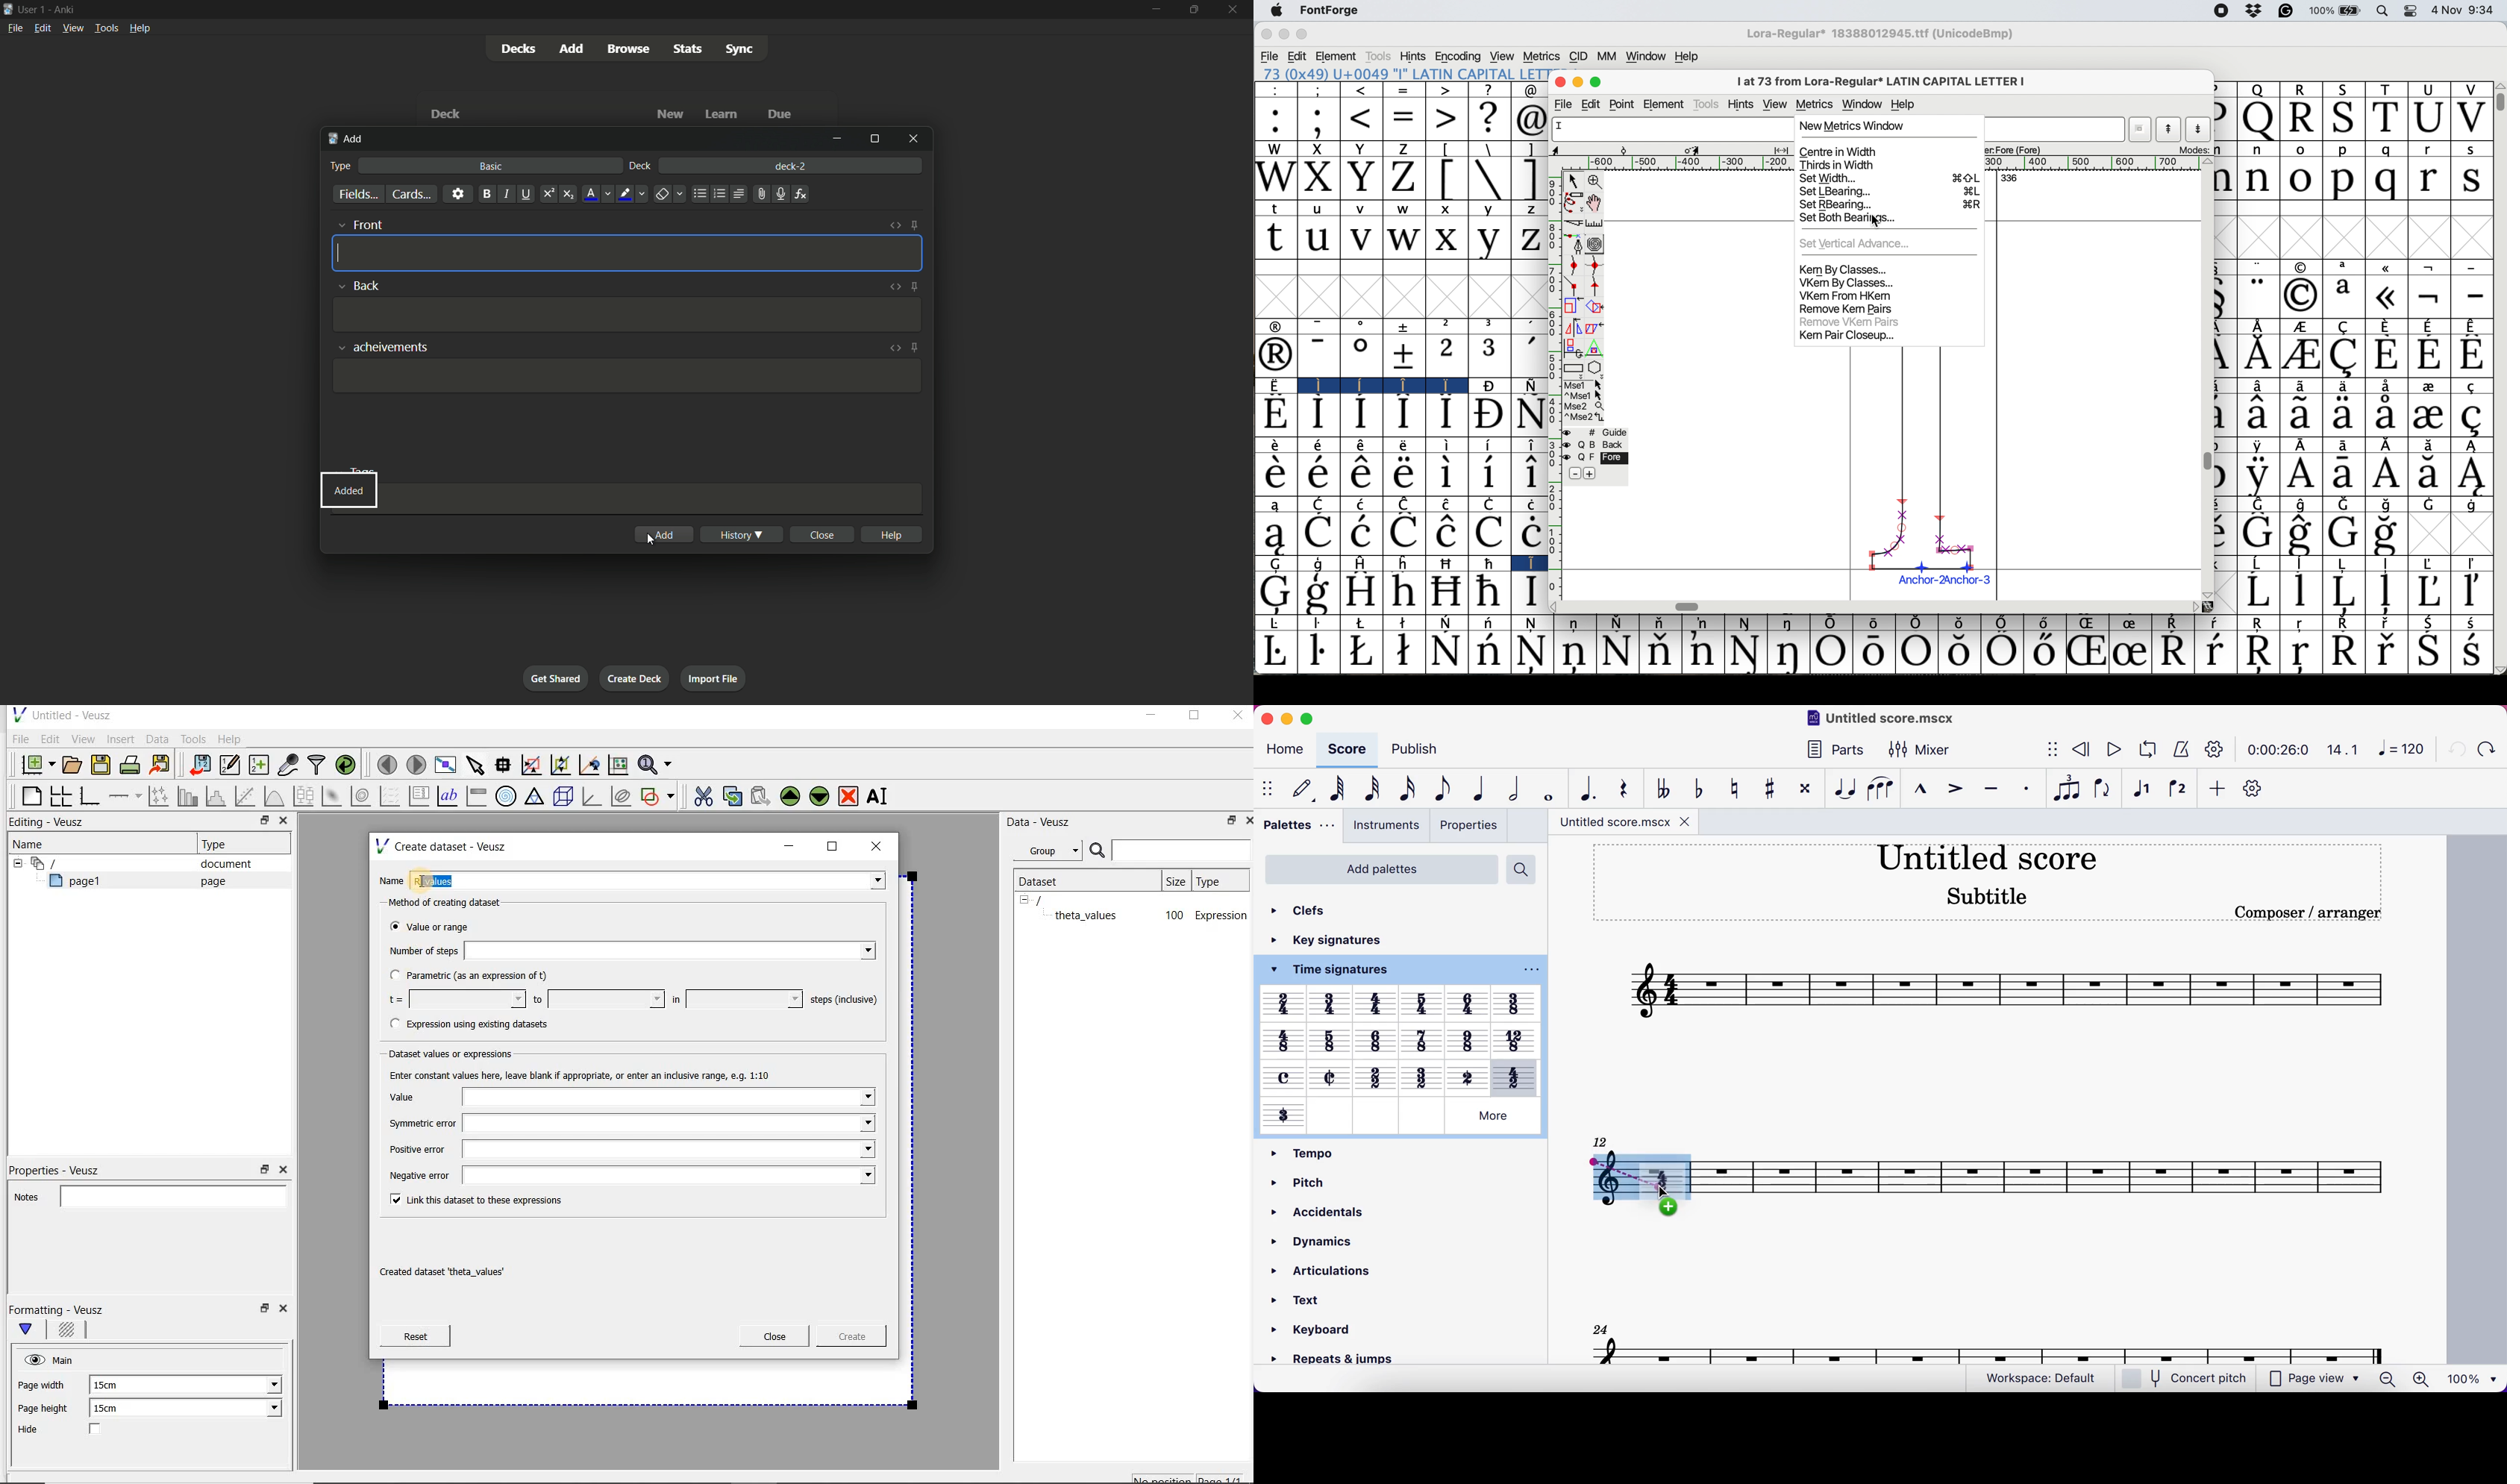  I want to click on , so click(2345, 327).